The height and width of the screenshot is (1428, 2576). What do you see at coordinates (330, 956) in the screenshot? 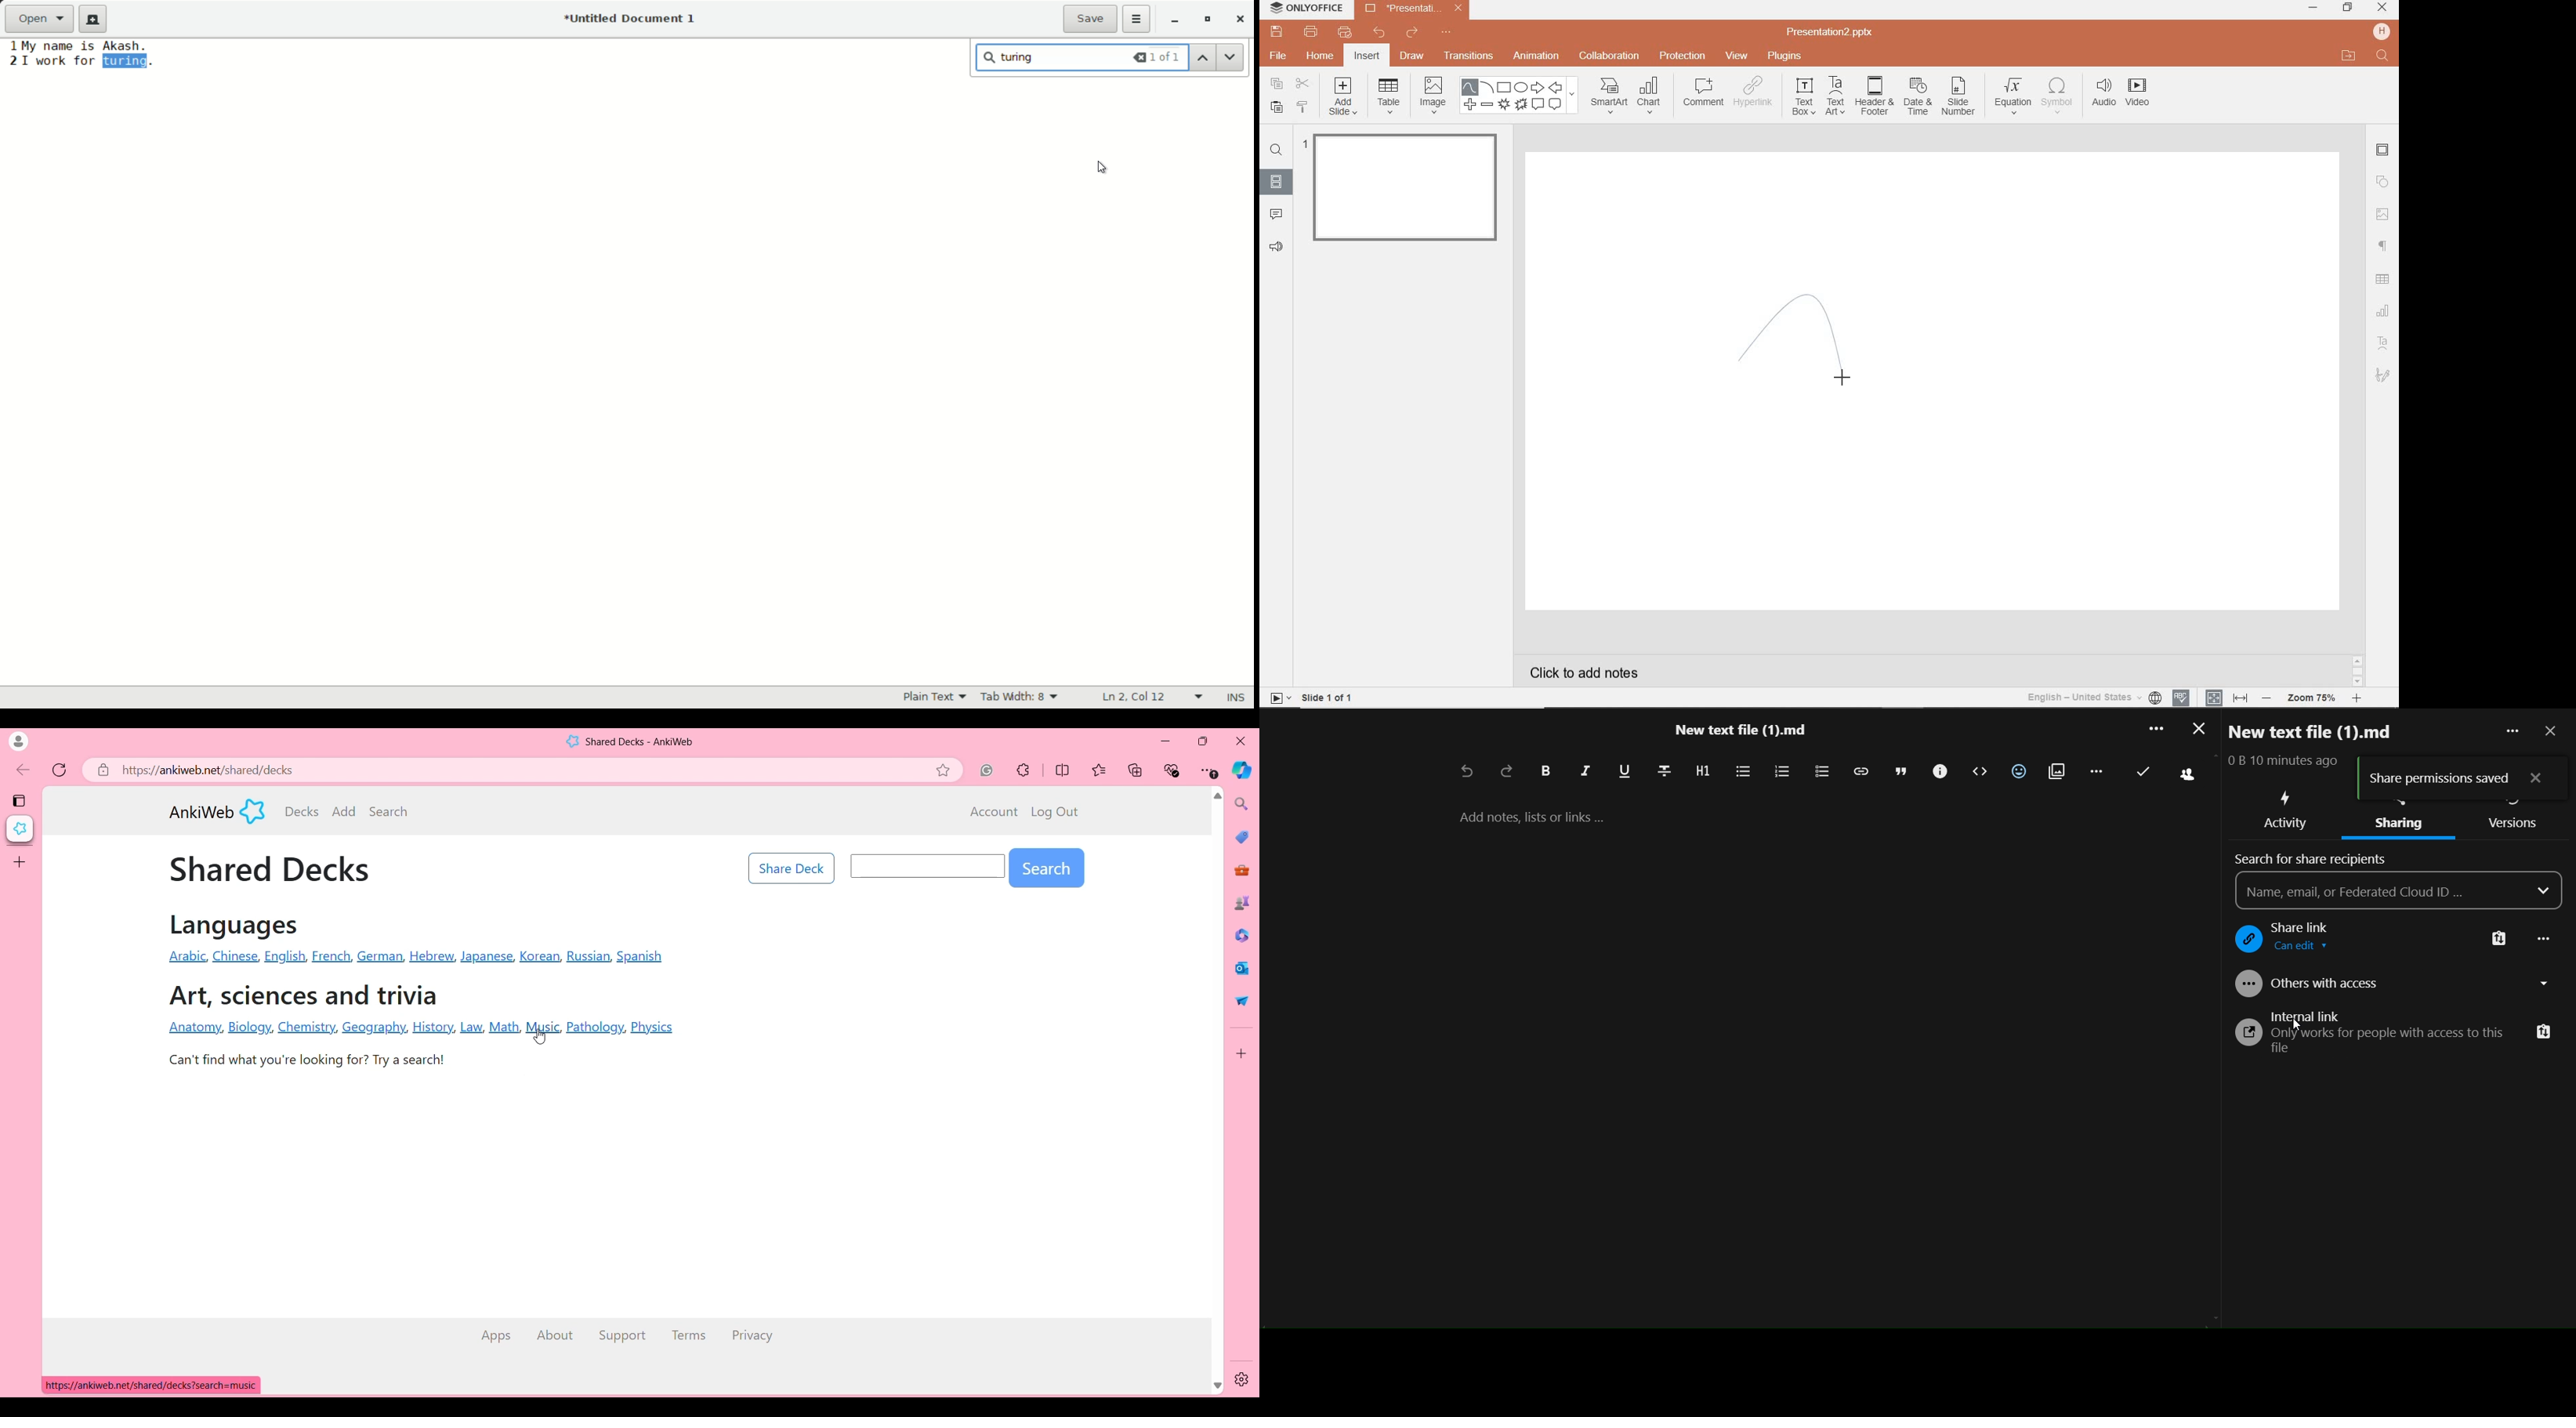
I see `Erench` at bounding box center [330, 956].